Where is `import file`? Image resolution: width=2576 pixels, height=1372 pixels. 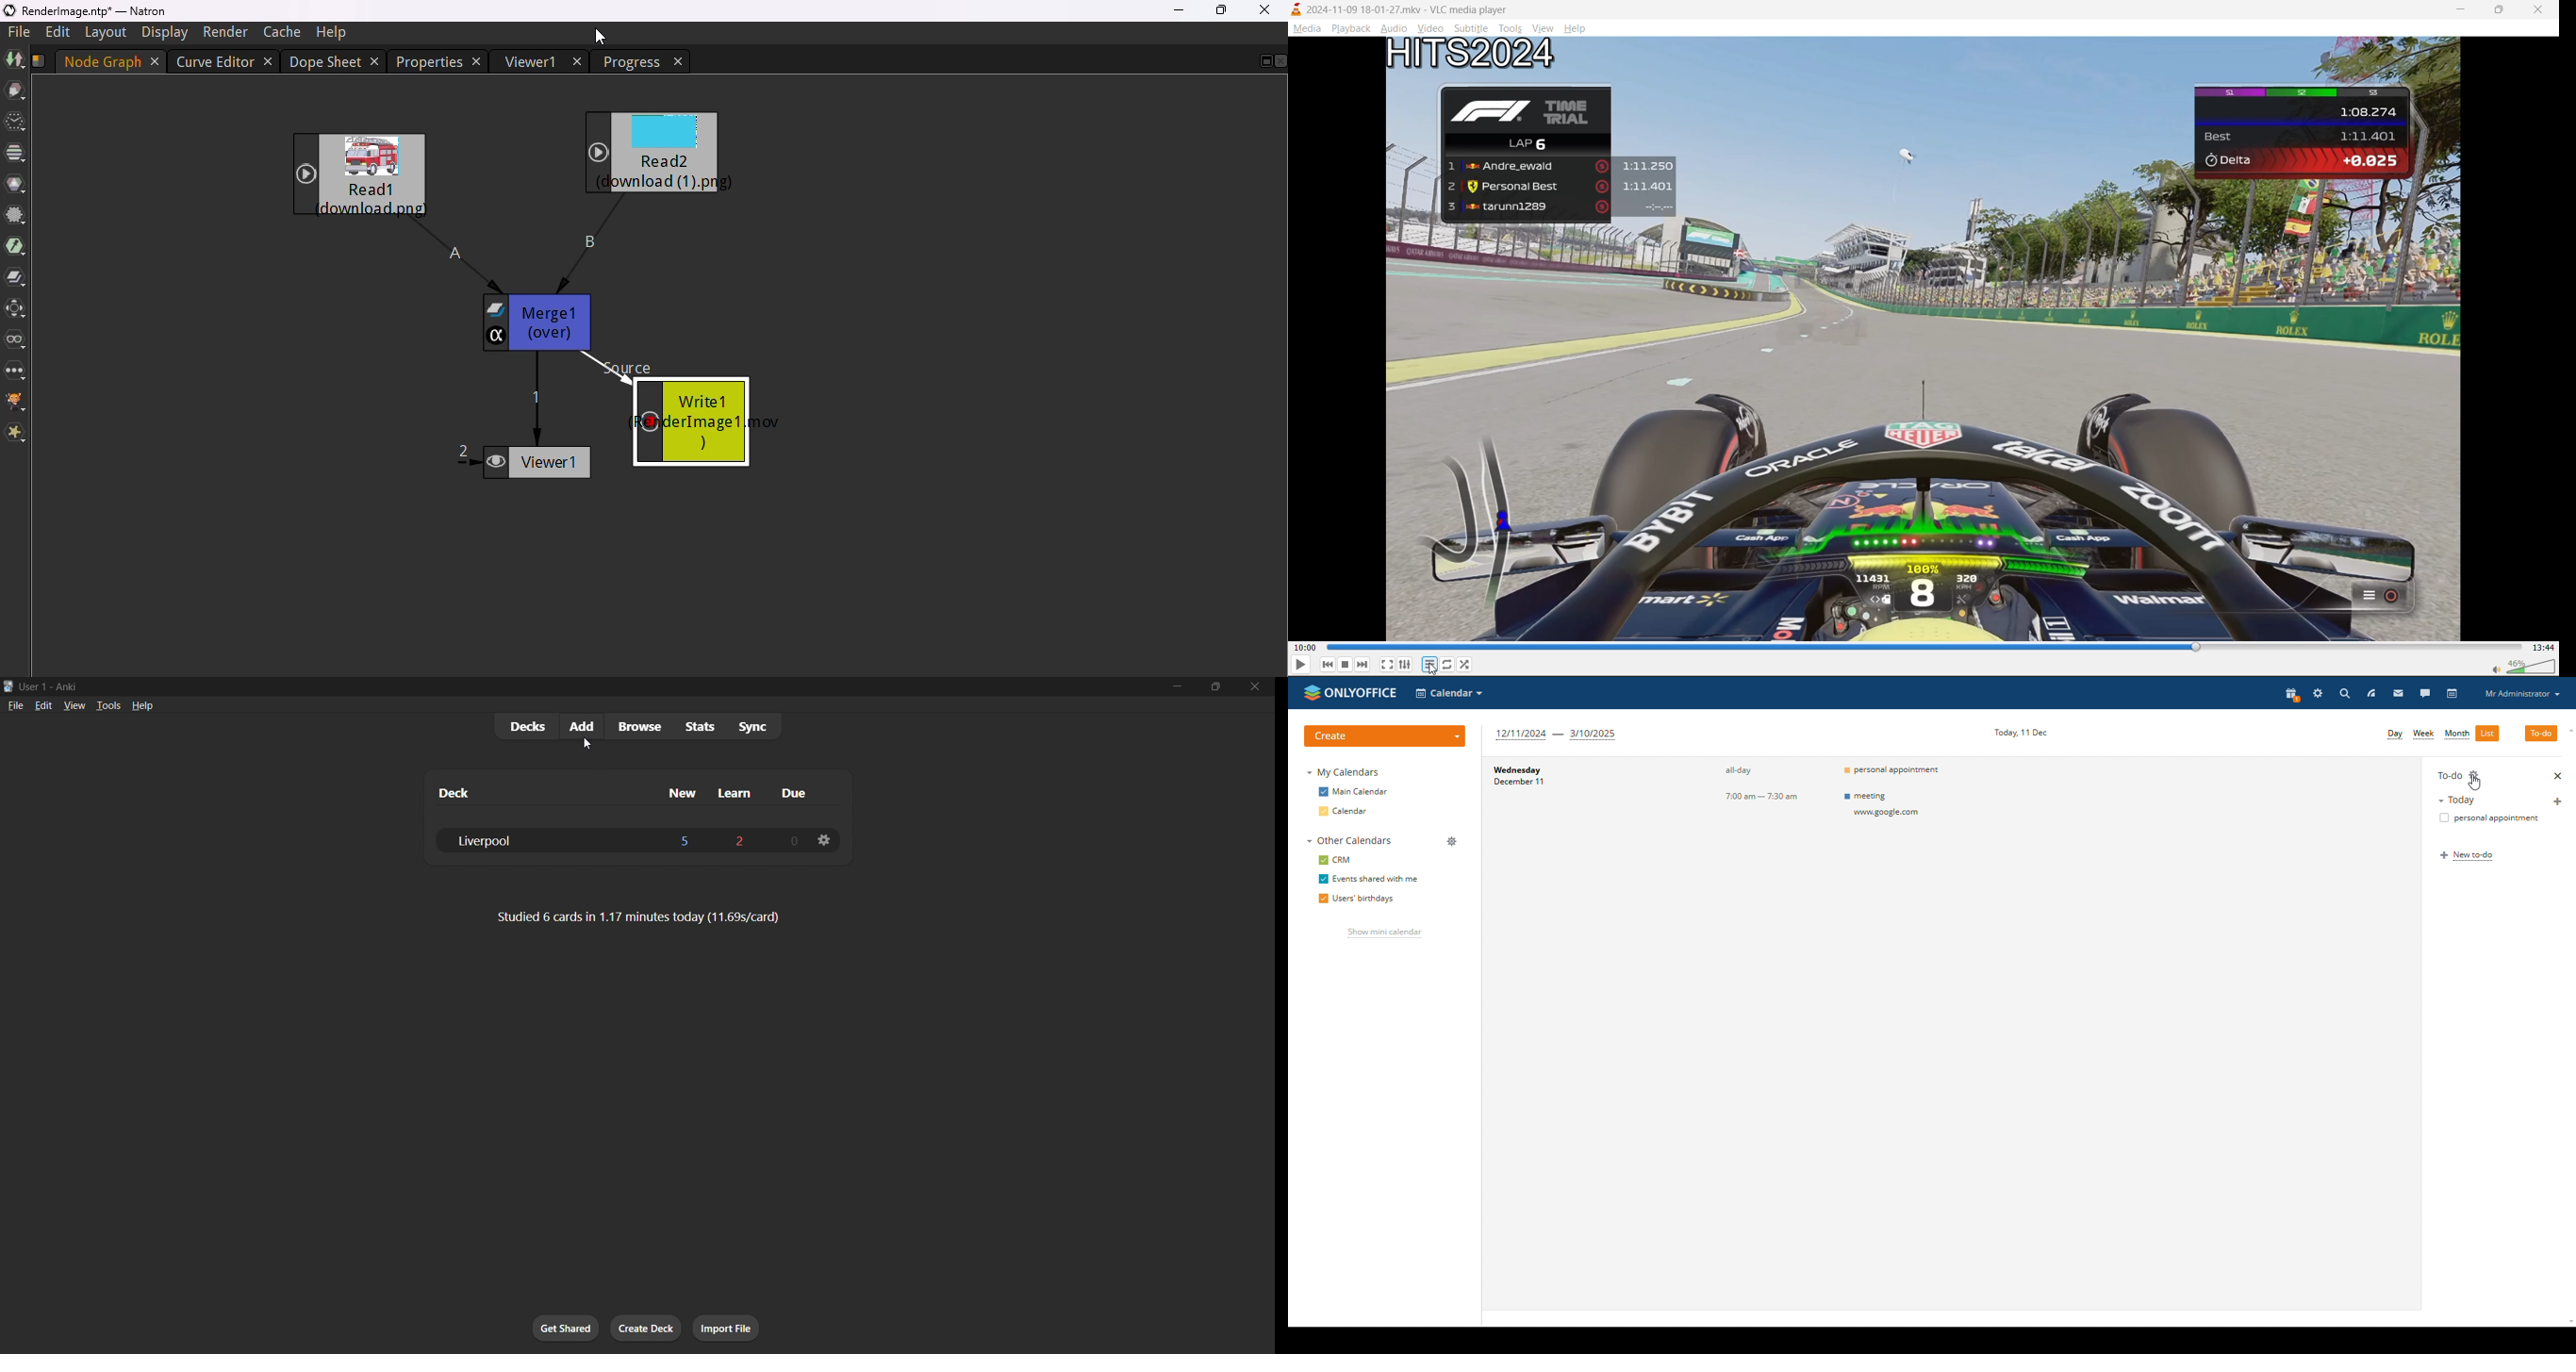 import file is located at coordinates (727, 1327).